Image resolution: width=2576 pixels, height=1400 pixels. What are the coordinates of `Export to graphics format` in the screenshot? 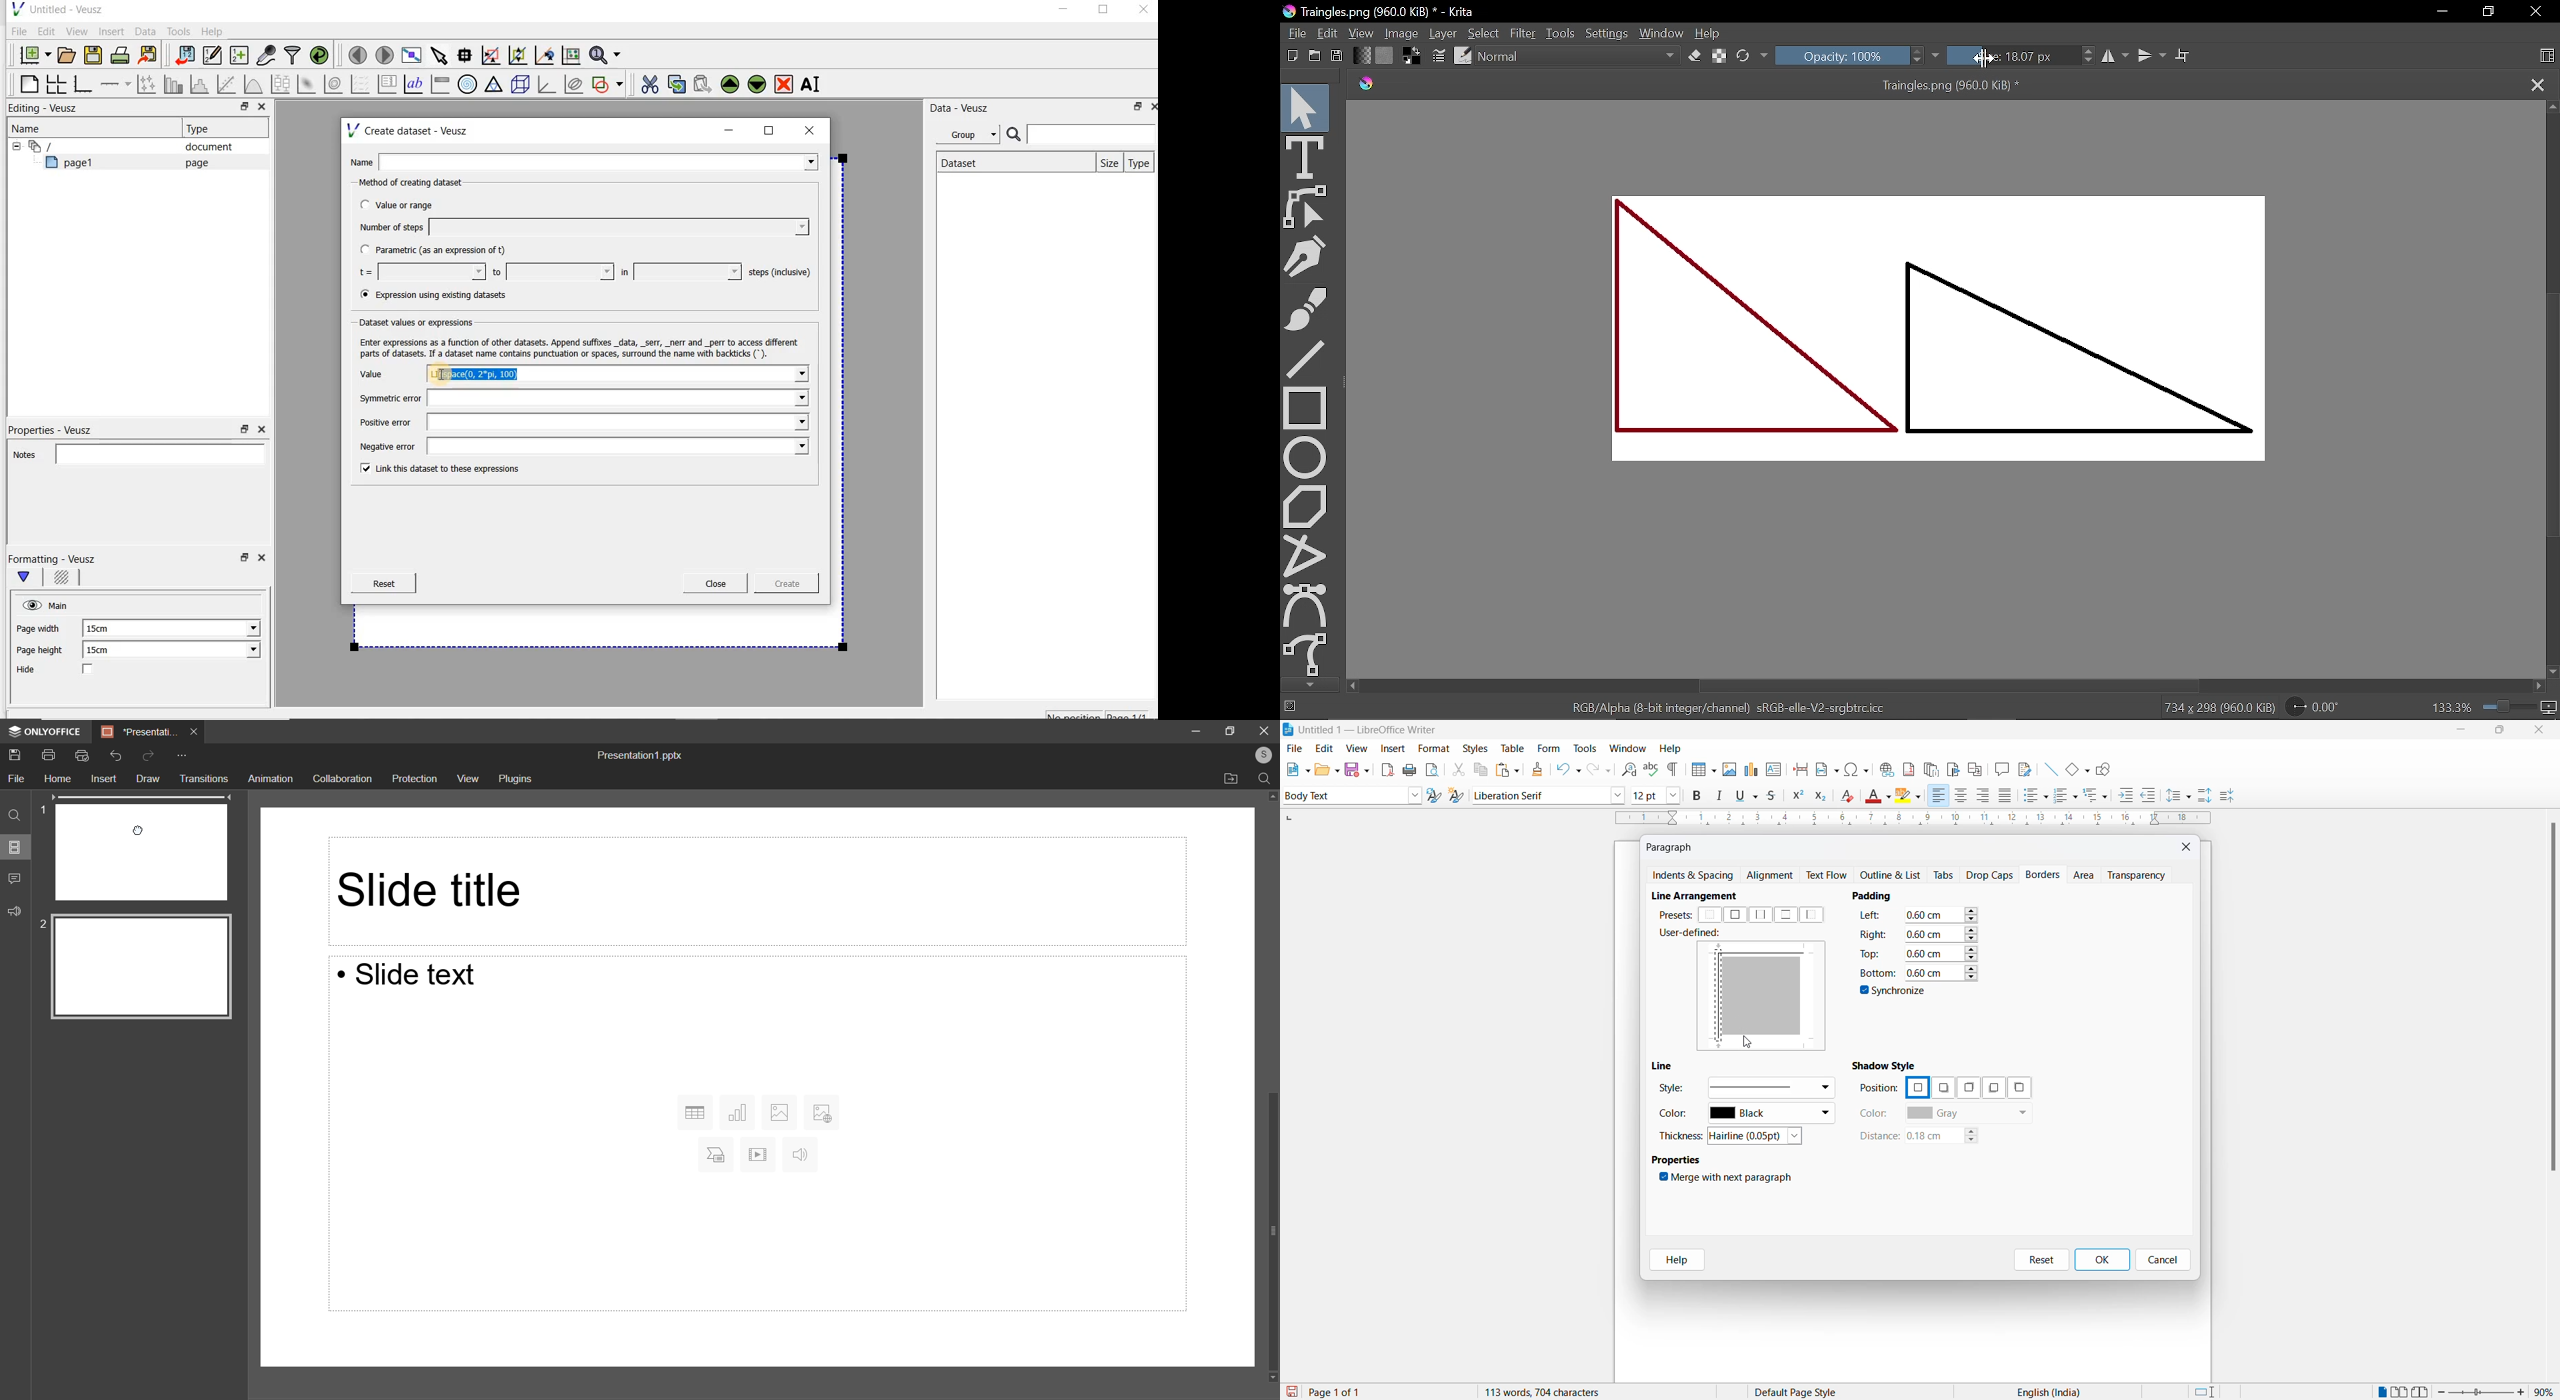 It's located at (148, 57).